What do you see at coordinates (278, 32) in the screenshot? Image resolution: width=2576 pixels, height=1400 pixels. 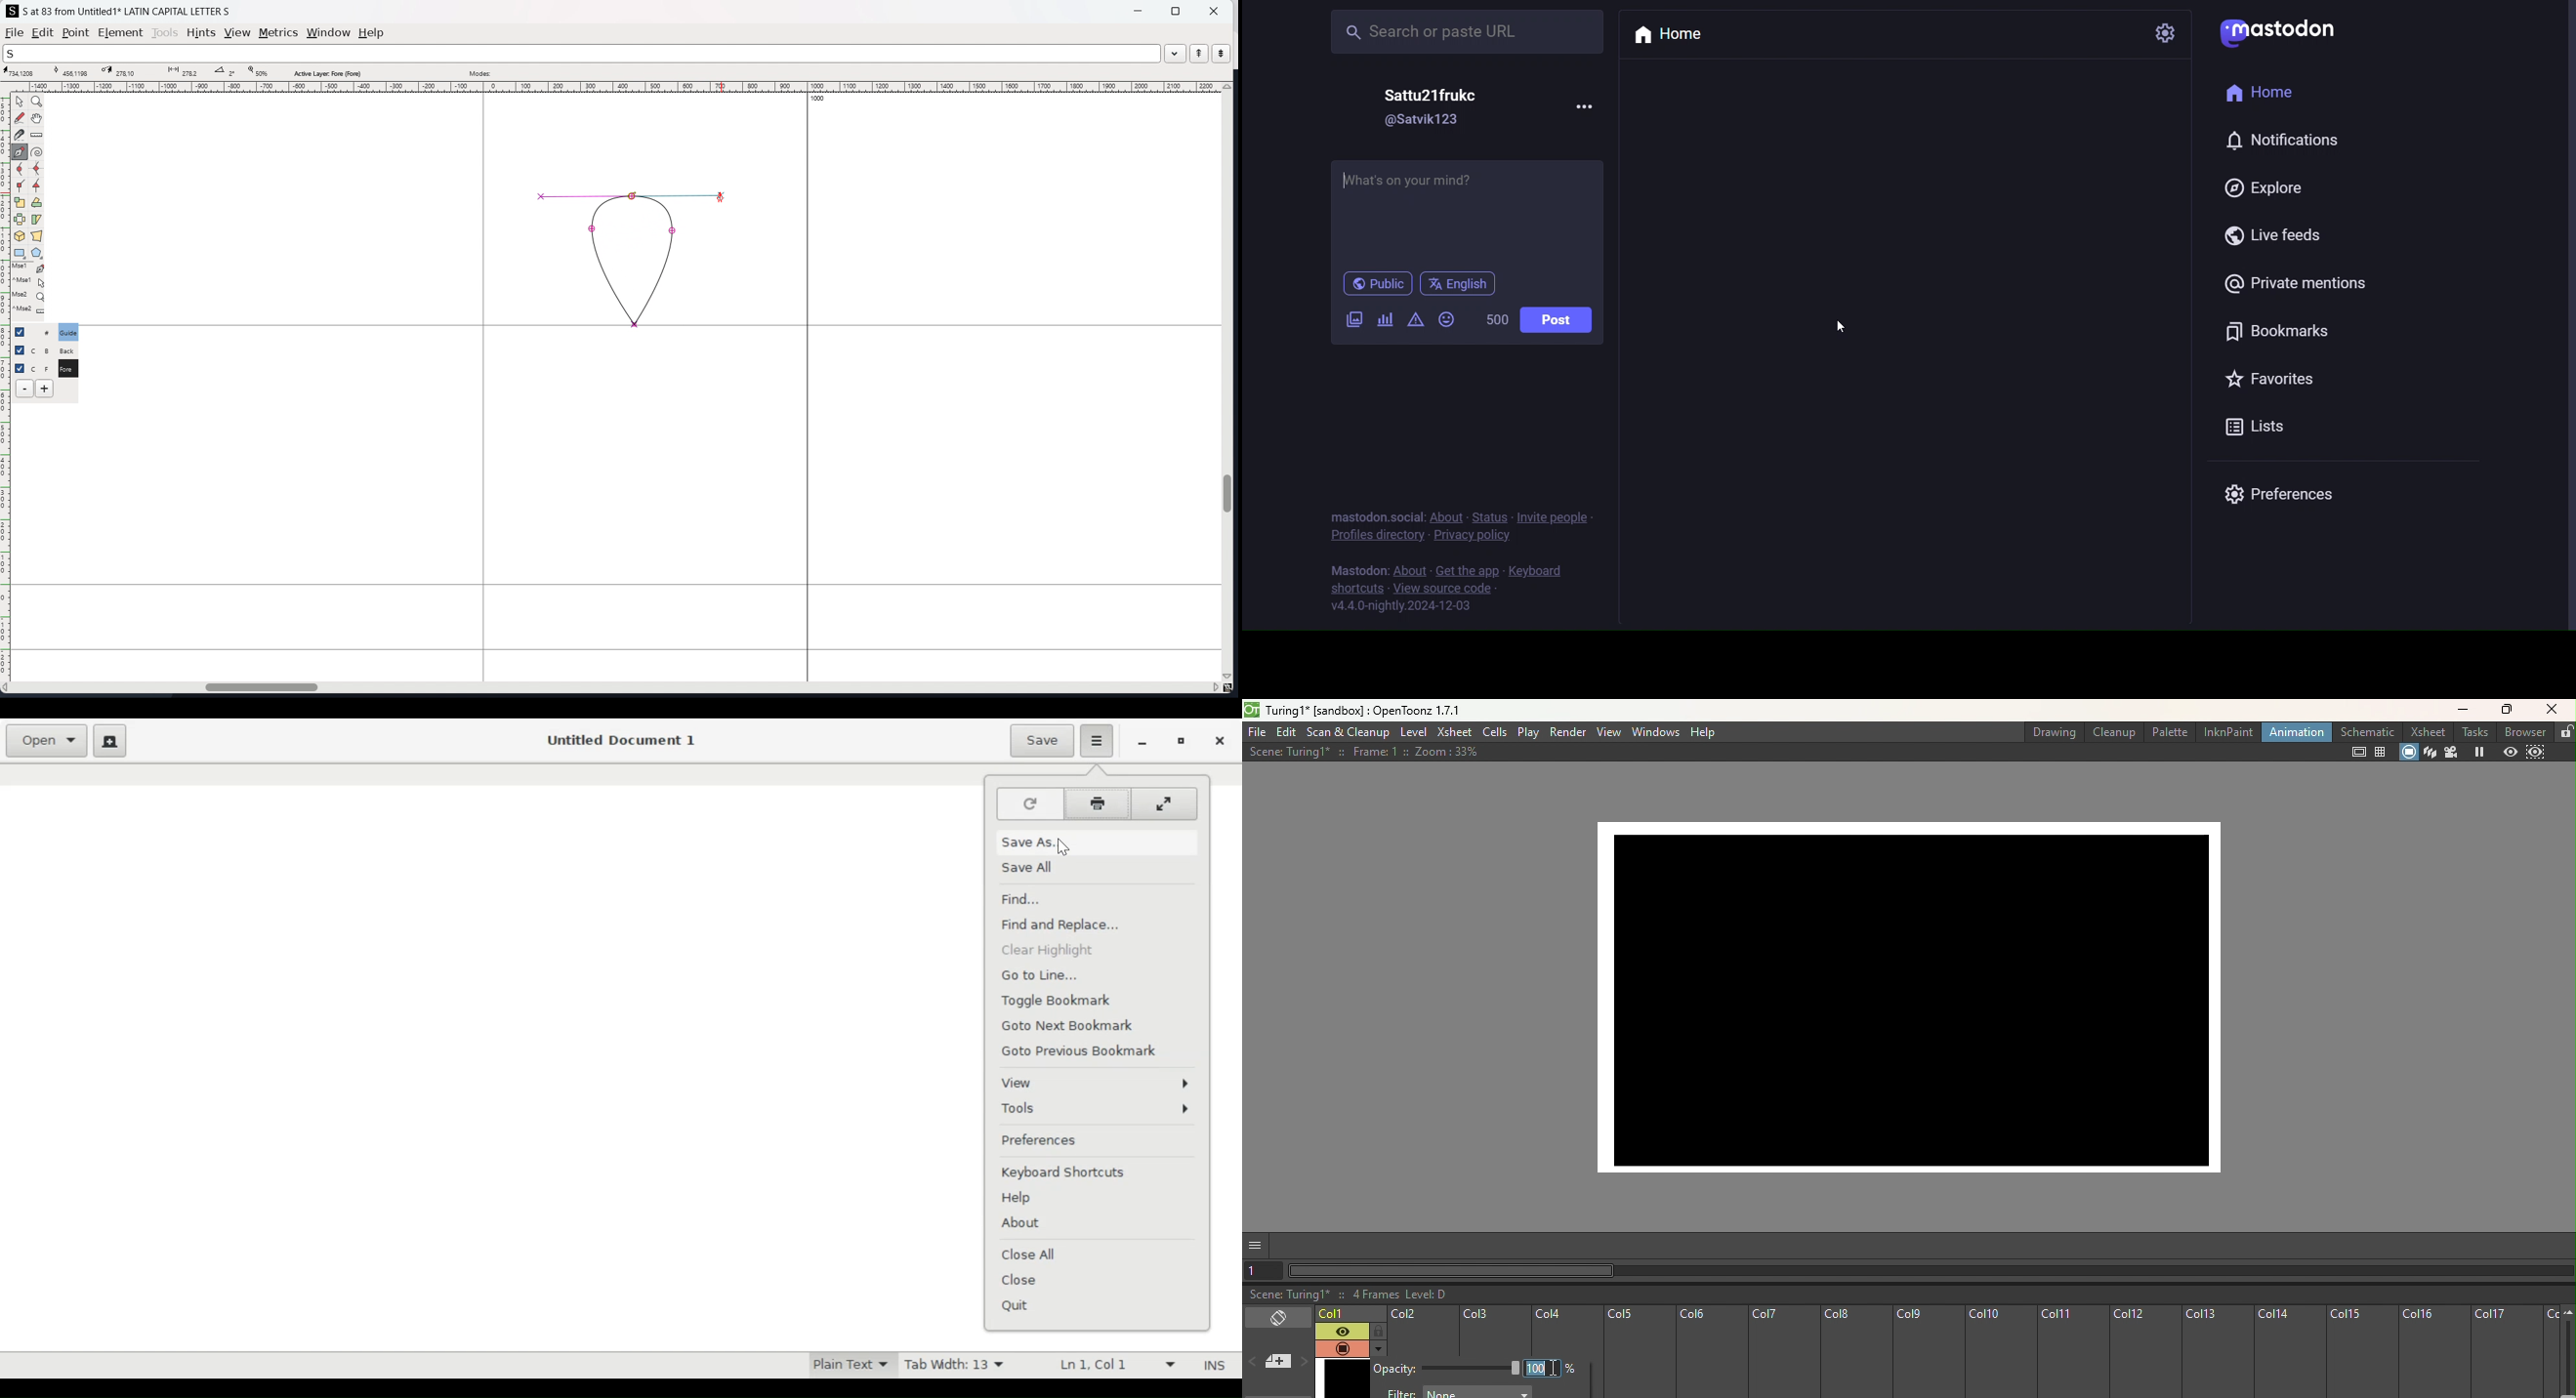 I see `metrics` at bounding box center [278, 32].